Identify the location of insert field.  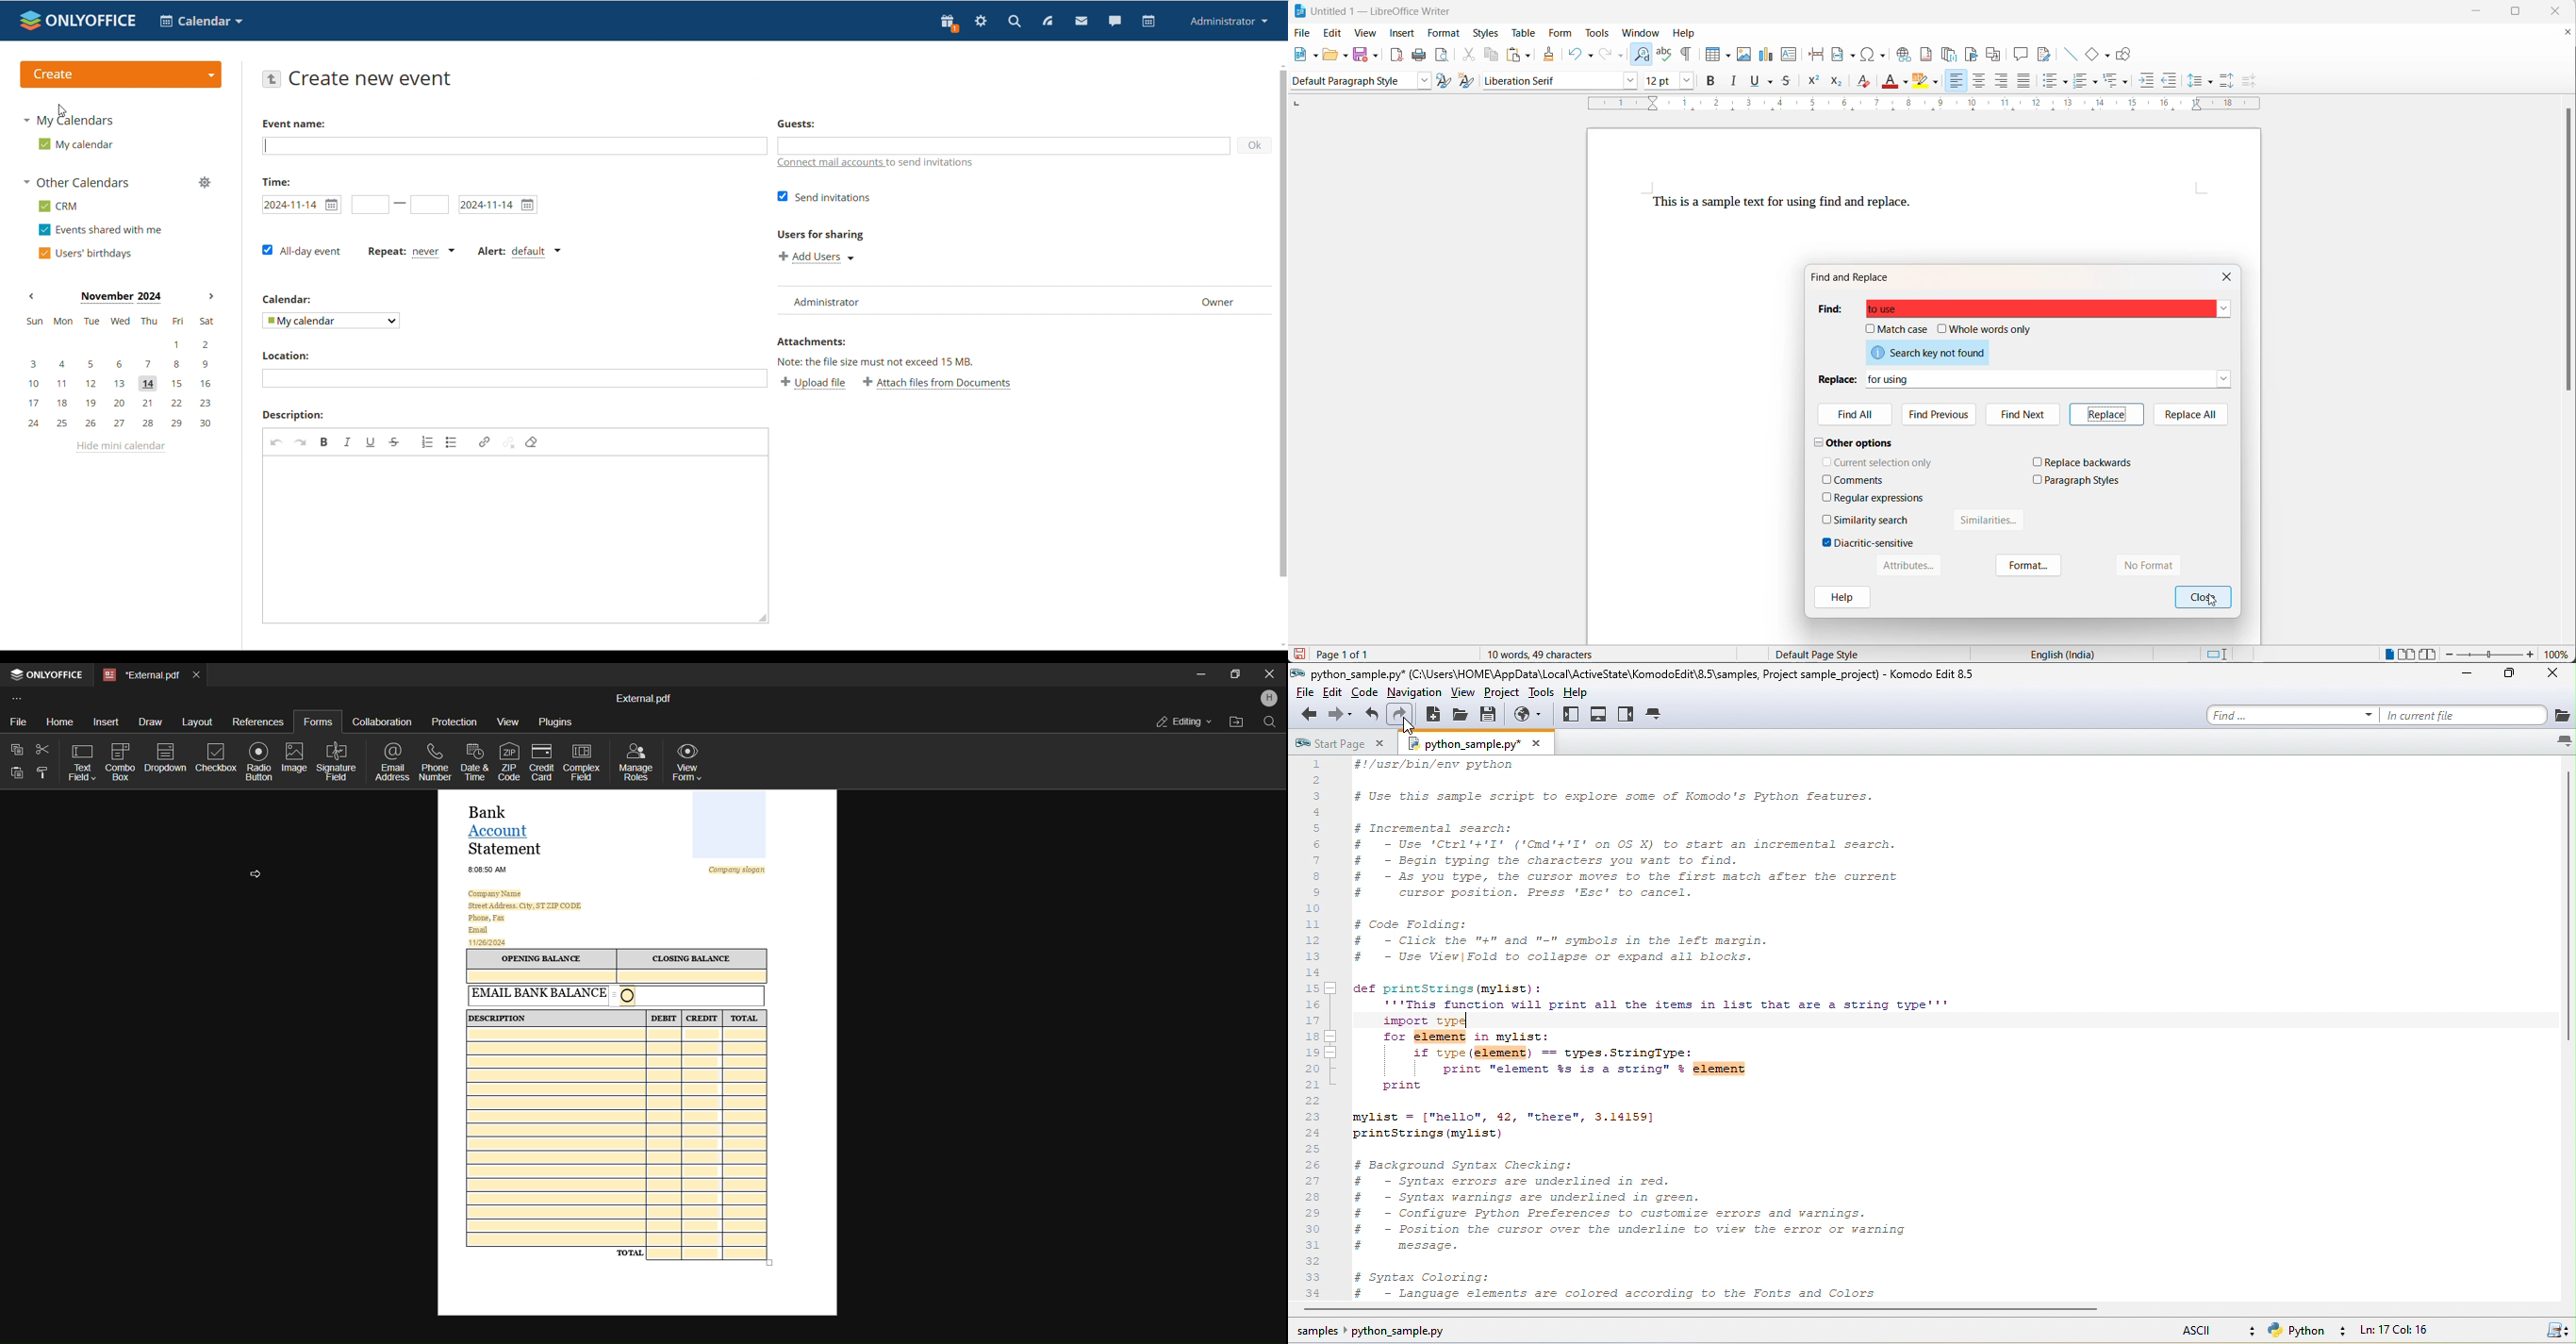
(1845, 55).